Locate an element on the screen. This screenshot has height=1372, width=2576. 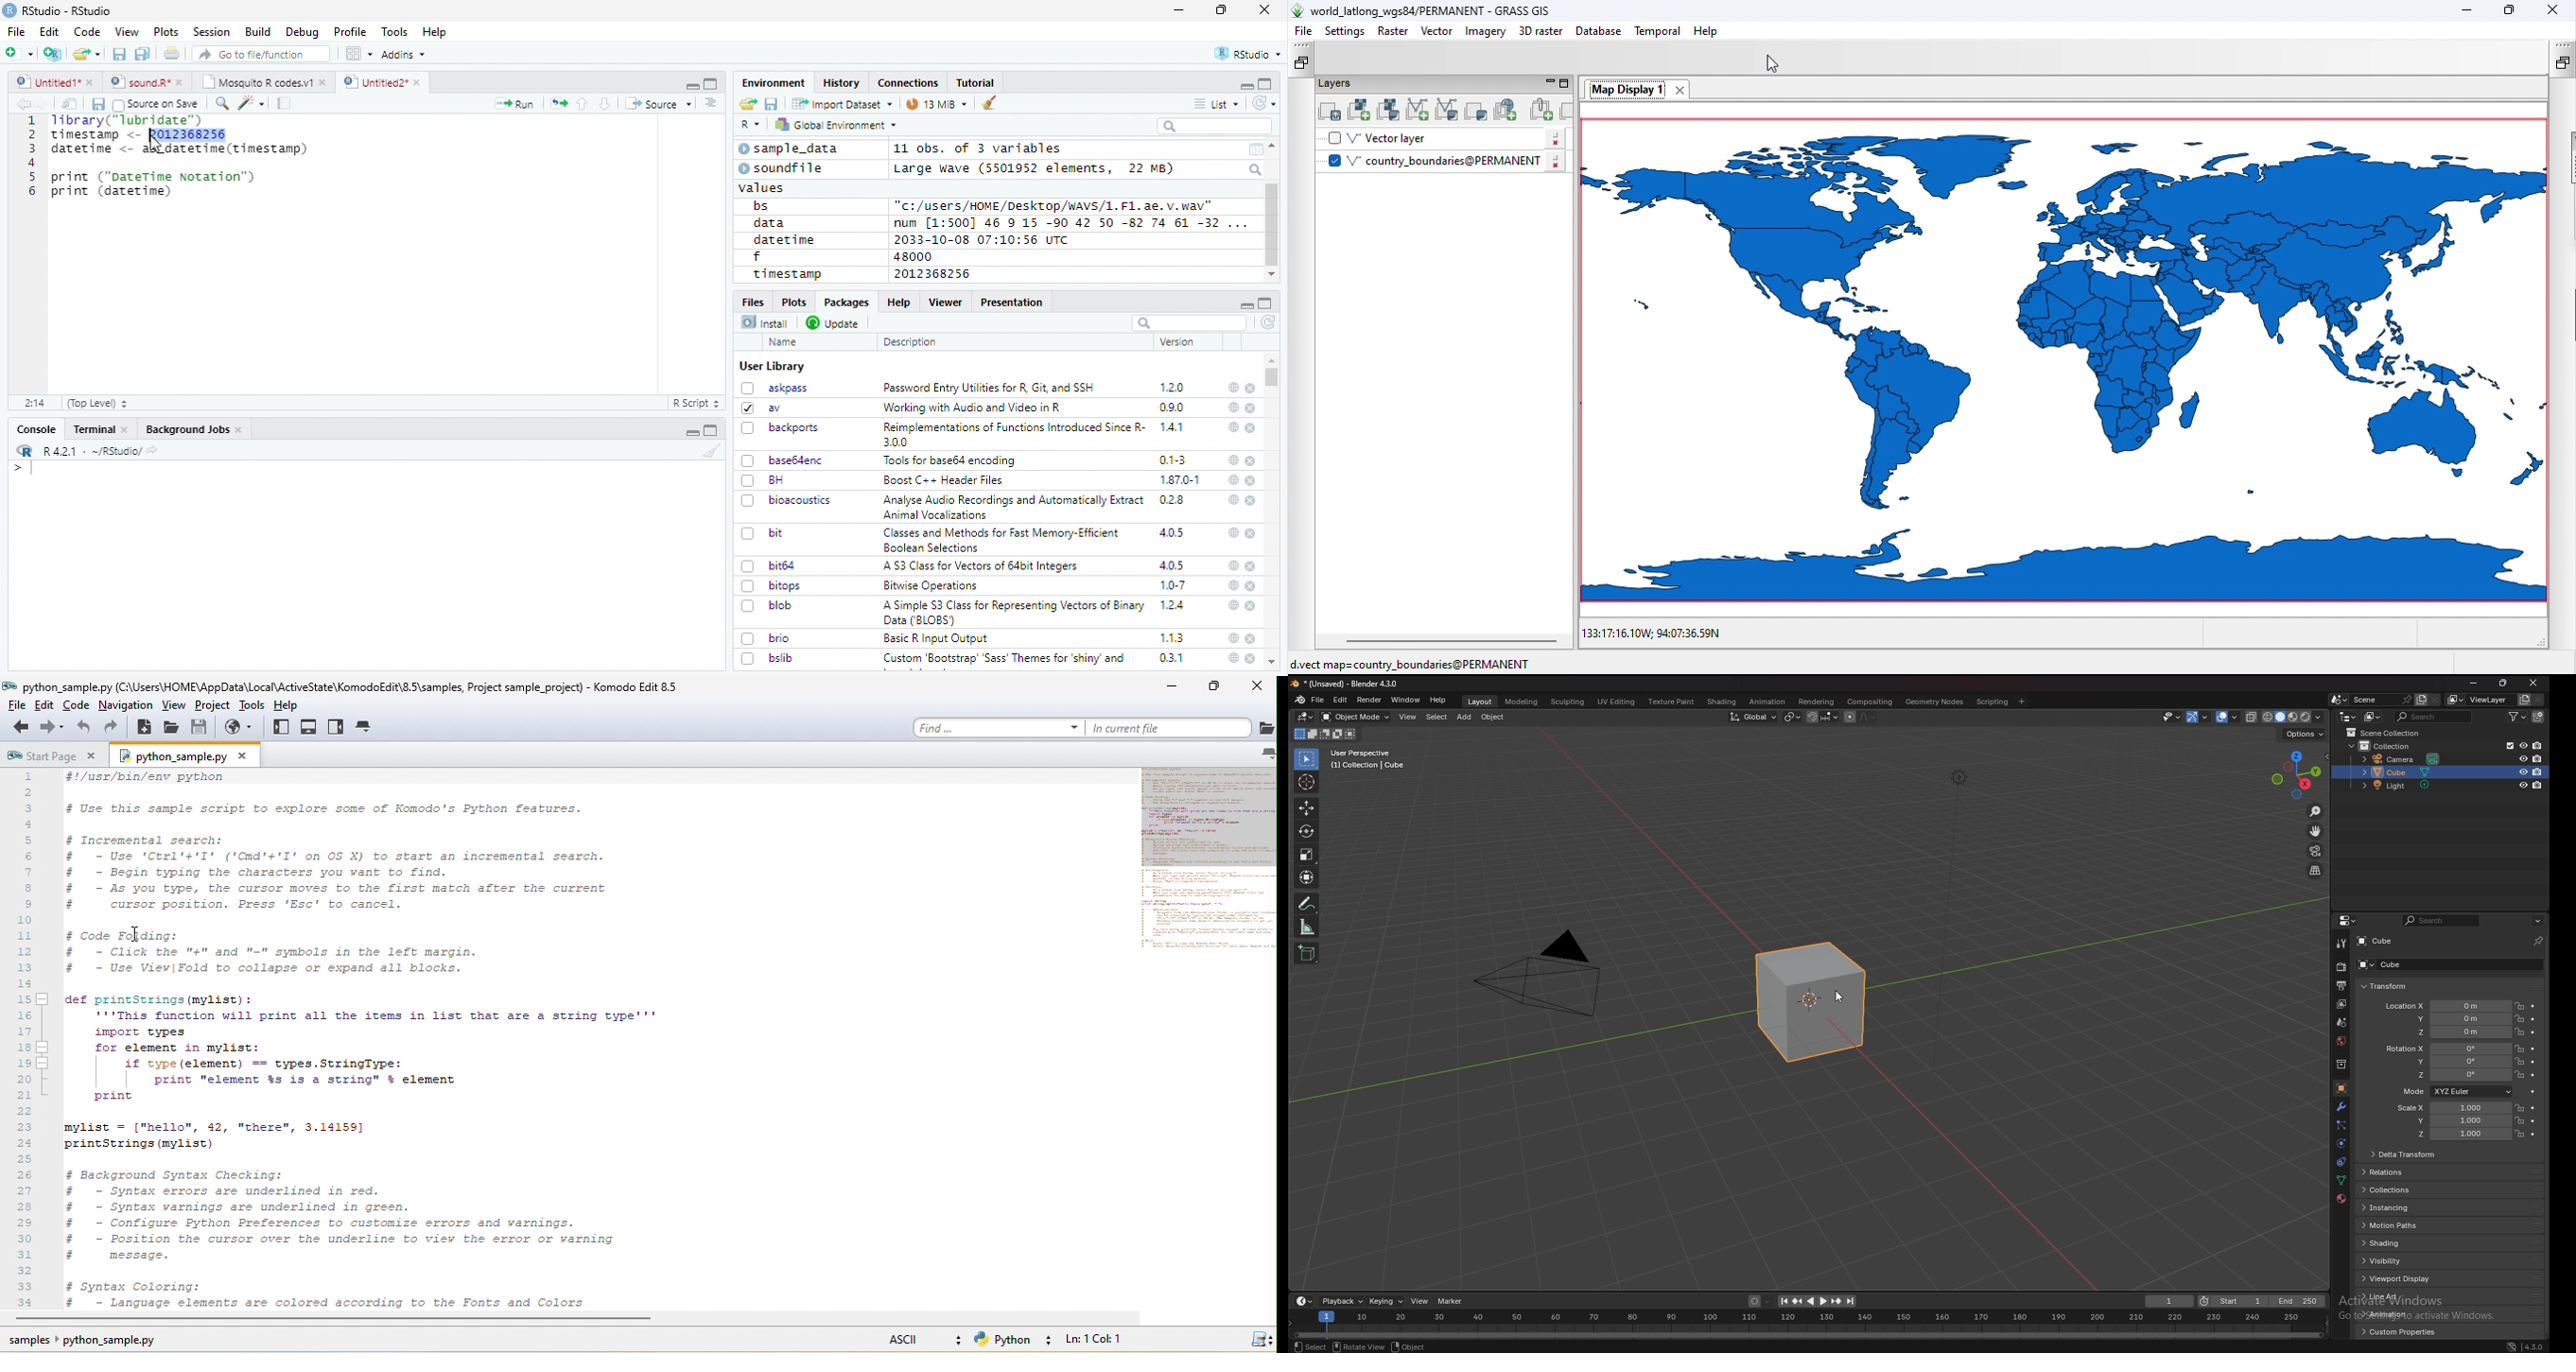
15 MiB is located at coordinates (937, 104).